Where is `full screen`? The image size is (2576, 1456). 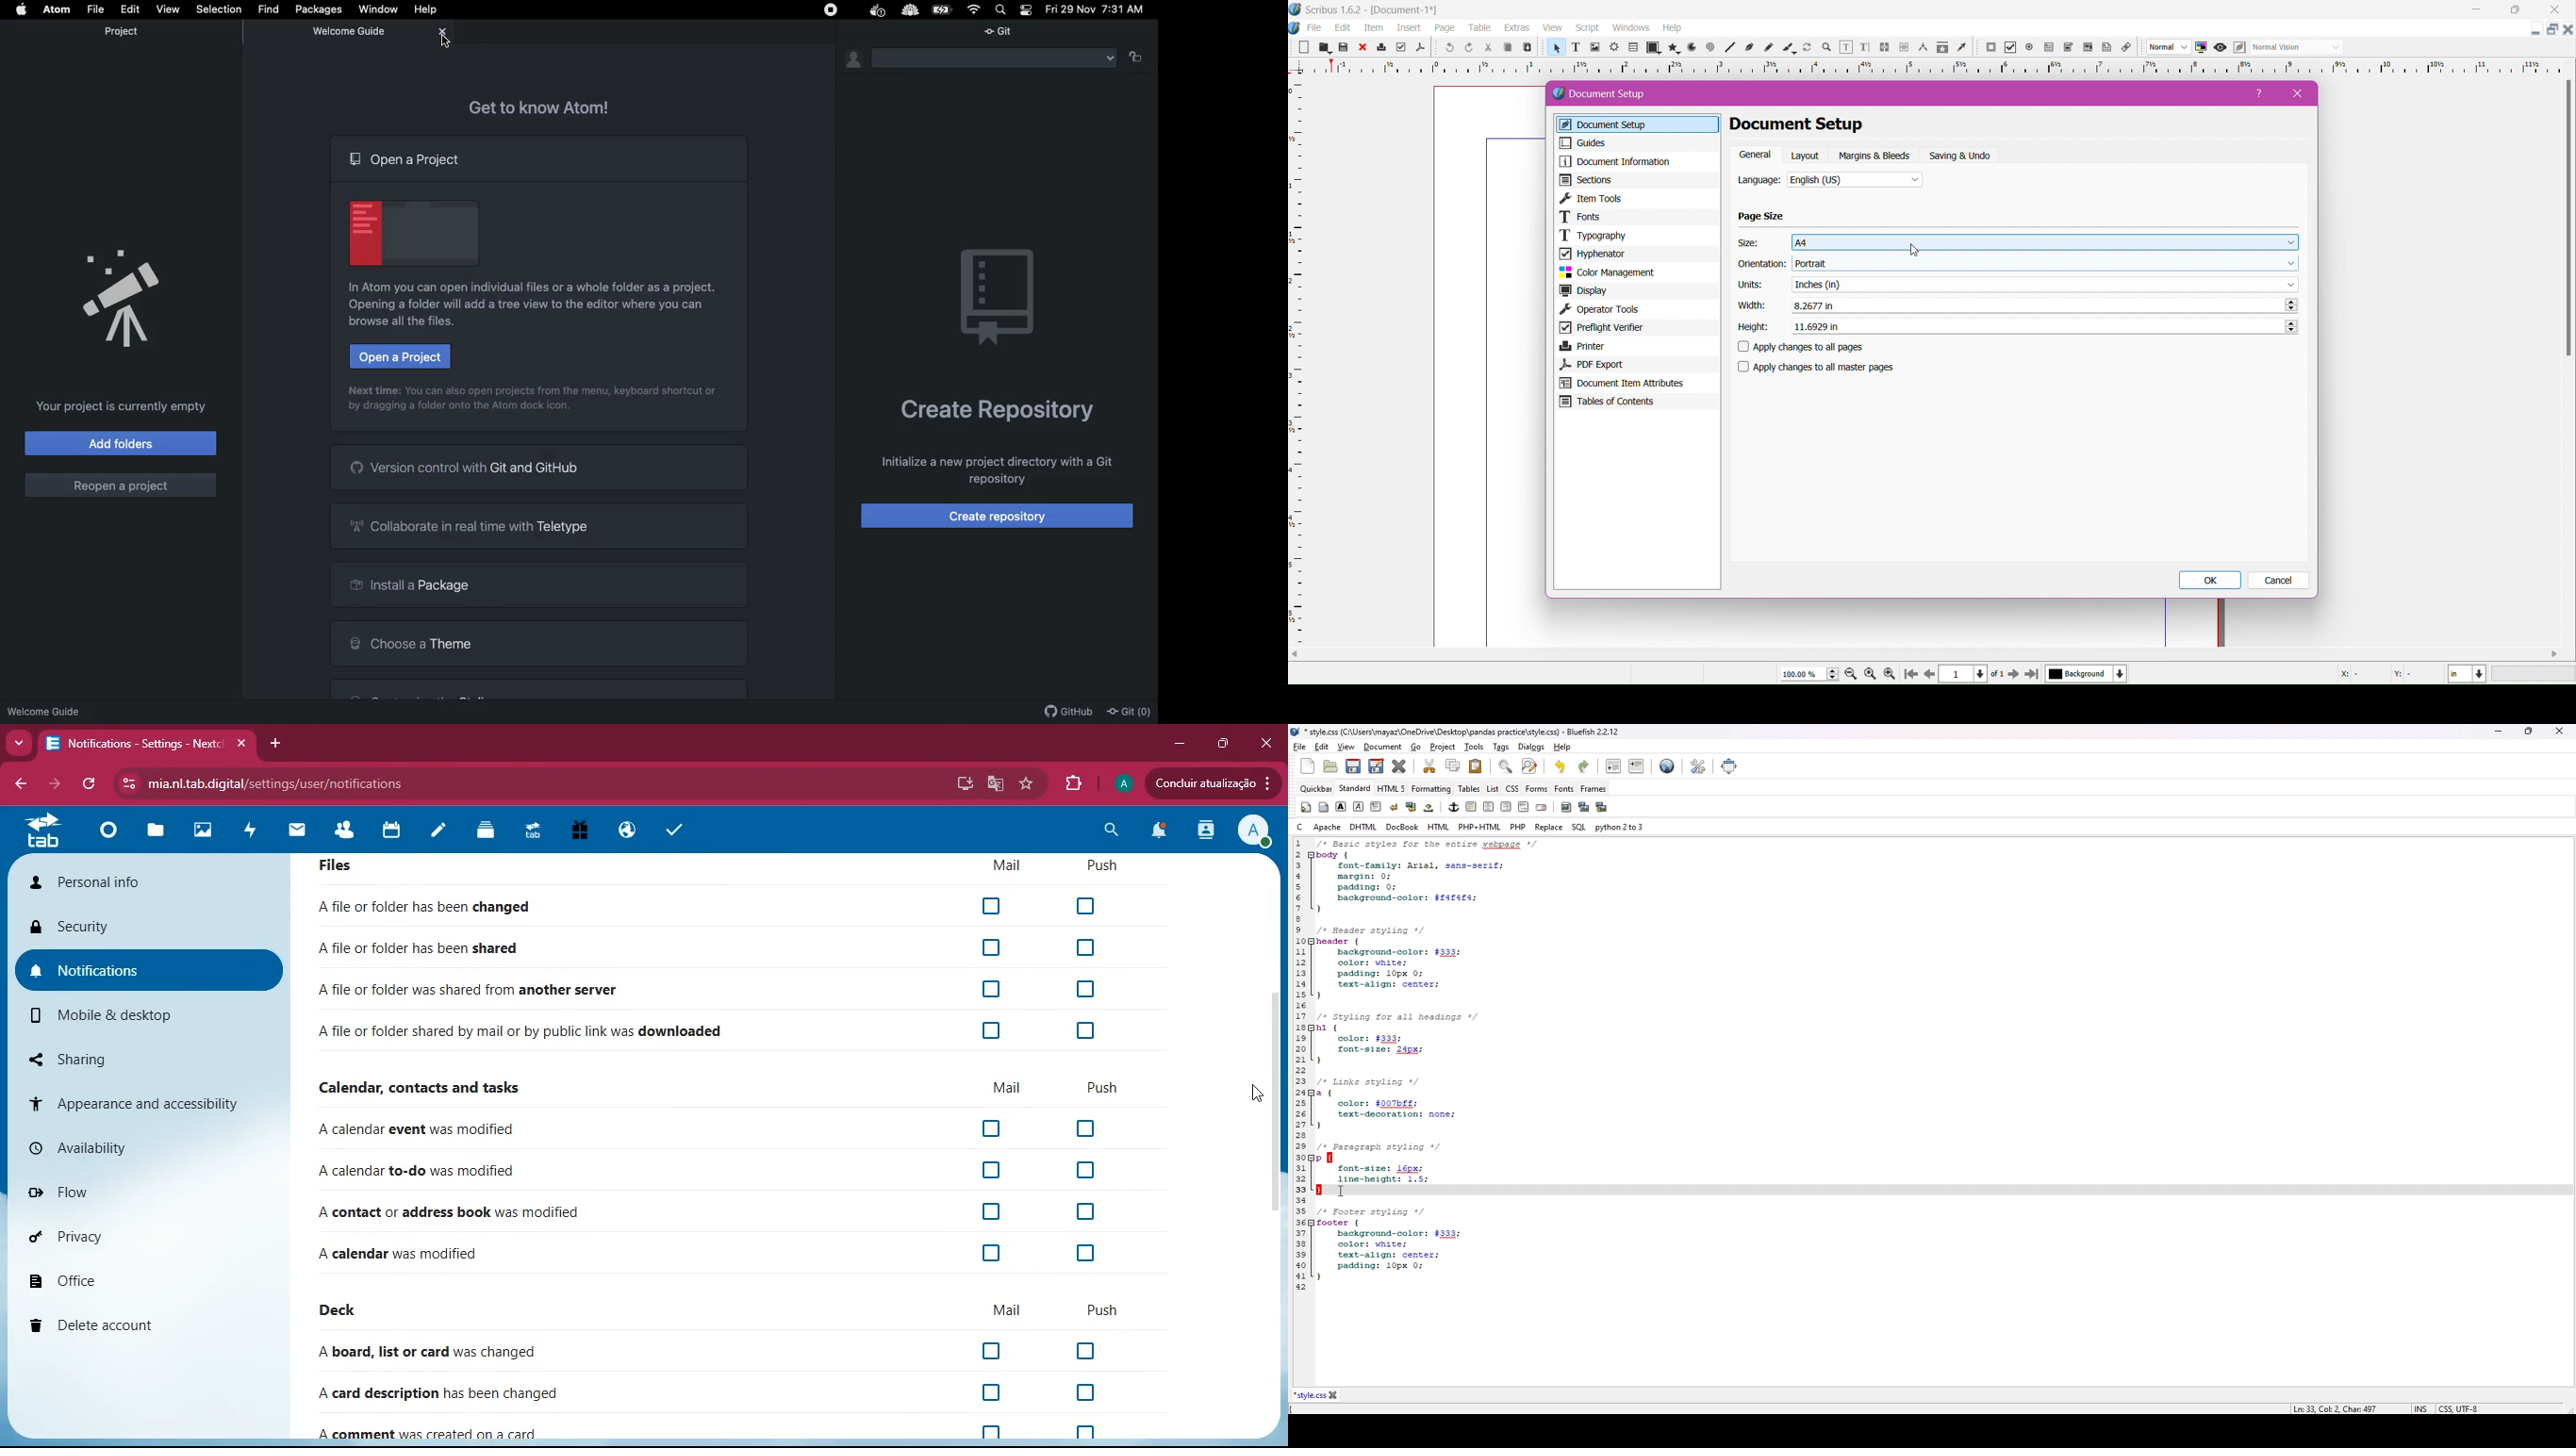 full screen is located at coordinates (1728, 766).